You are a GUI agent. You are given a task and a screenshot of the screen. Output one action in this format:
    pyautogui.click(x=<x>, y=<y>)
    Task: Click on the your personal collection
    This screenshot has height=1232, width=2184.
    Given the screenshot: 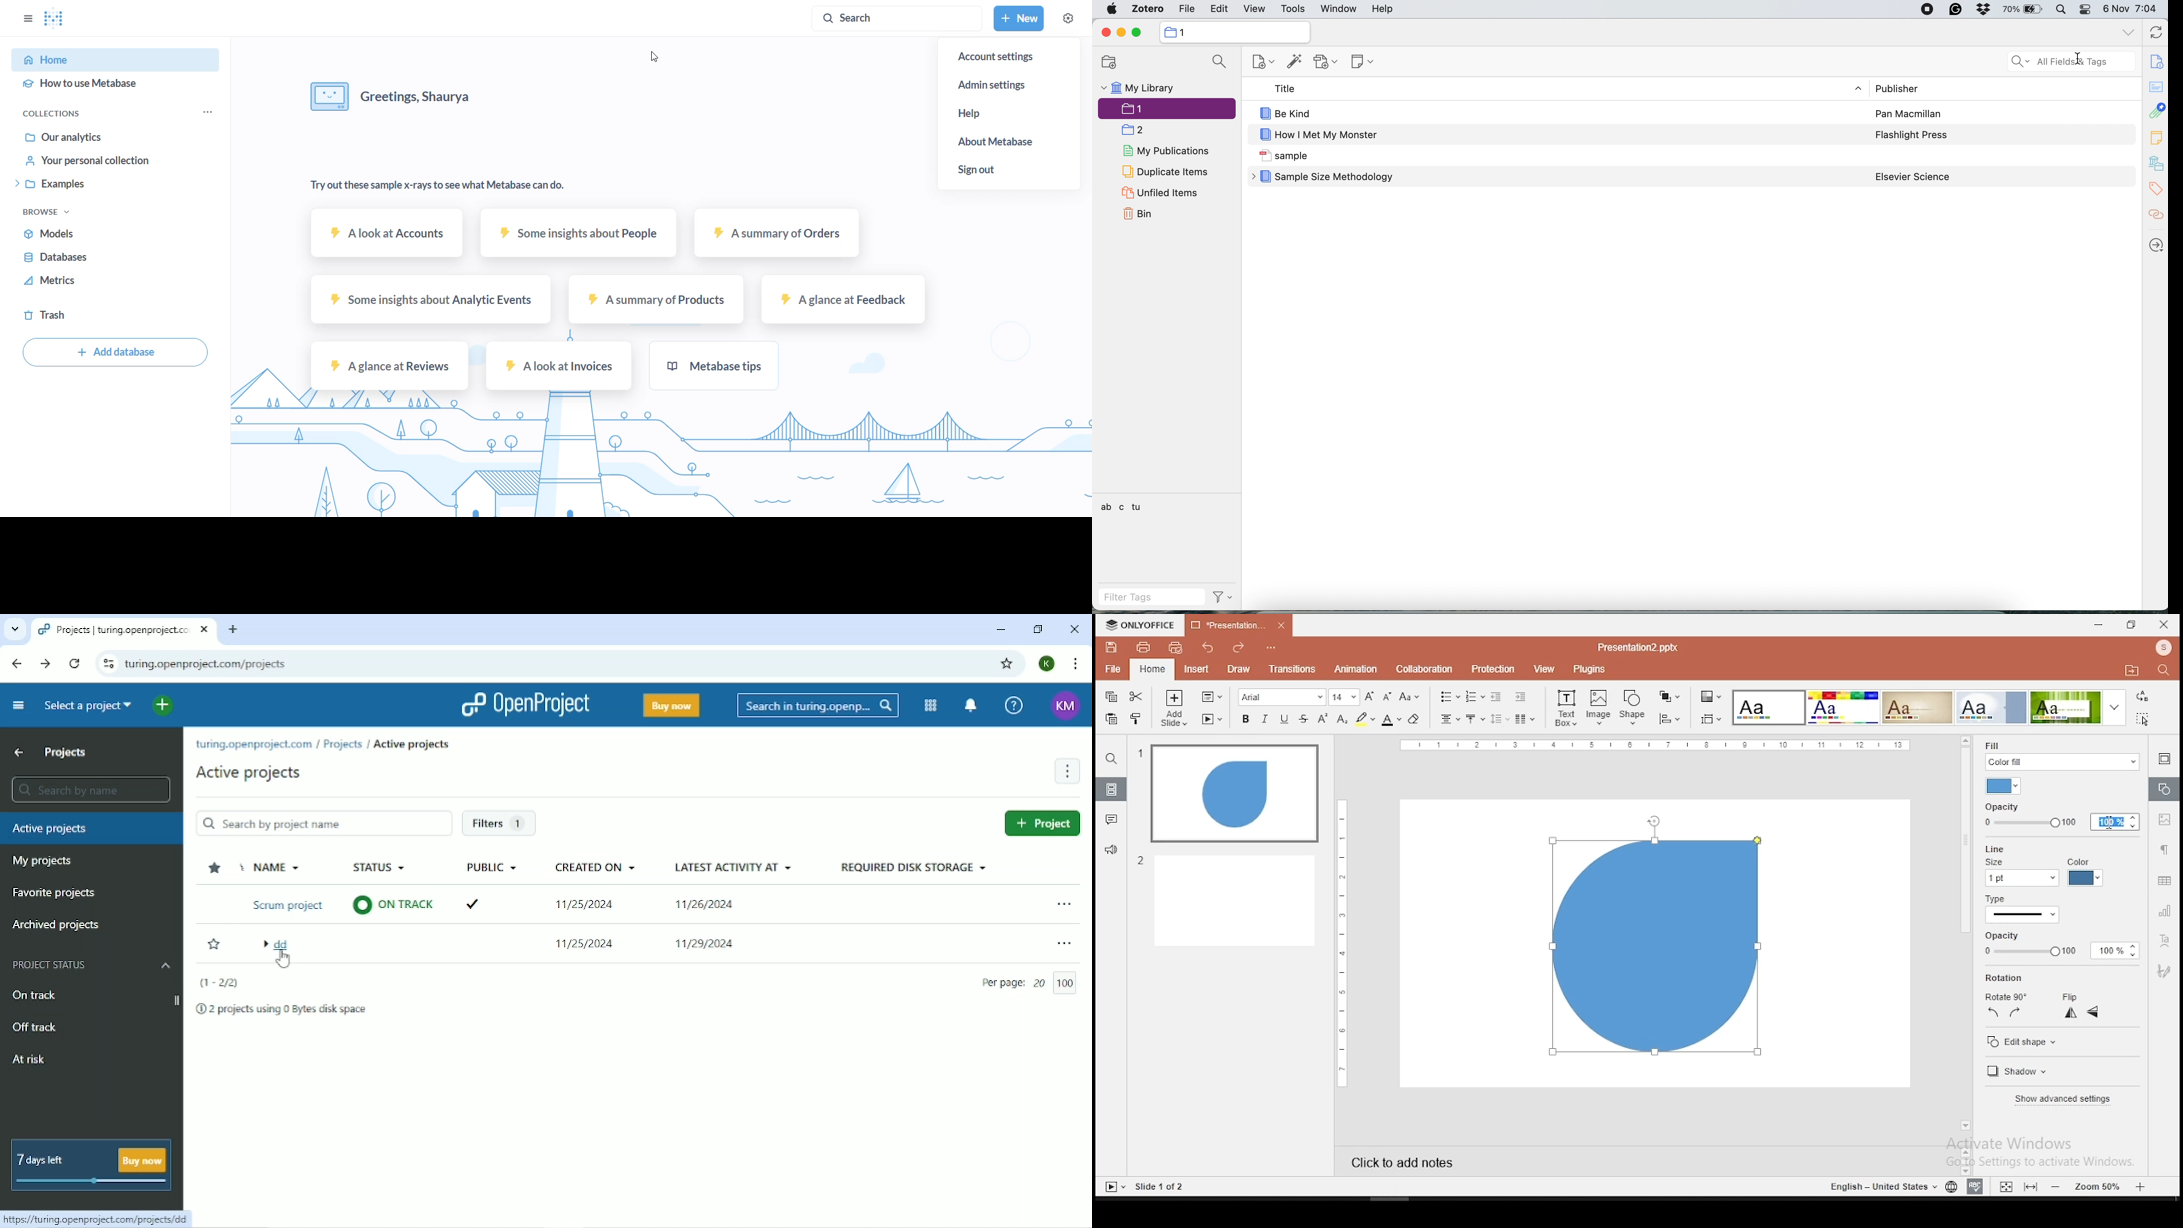 What is the action you would take?
    pyautogui.click(x=92, y=162)
    